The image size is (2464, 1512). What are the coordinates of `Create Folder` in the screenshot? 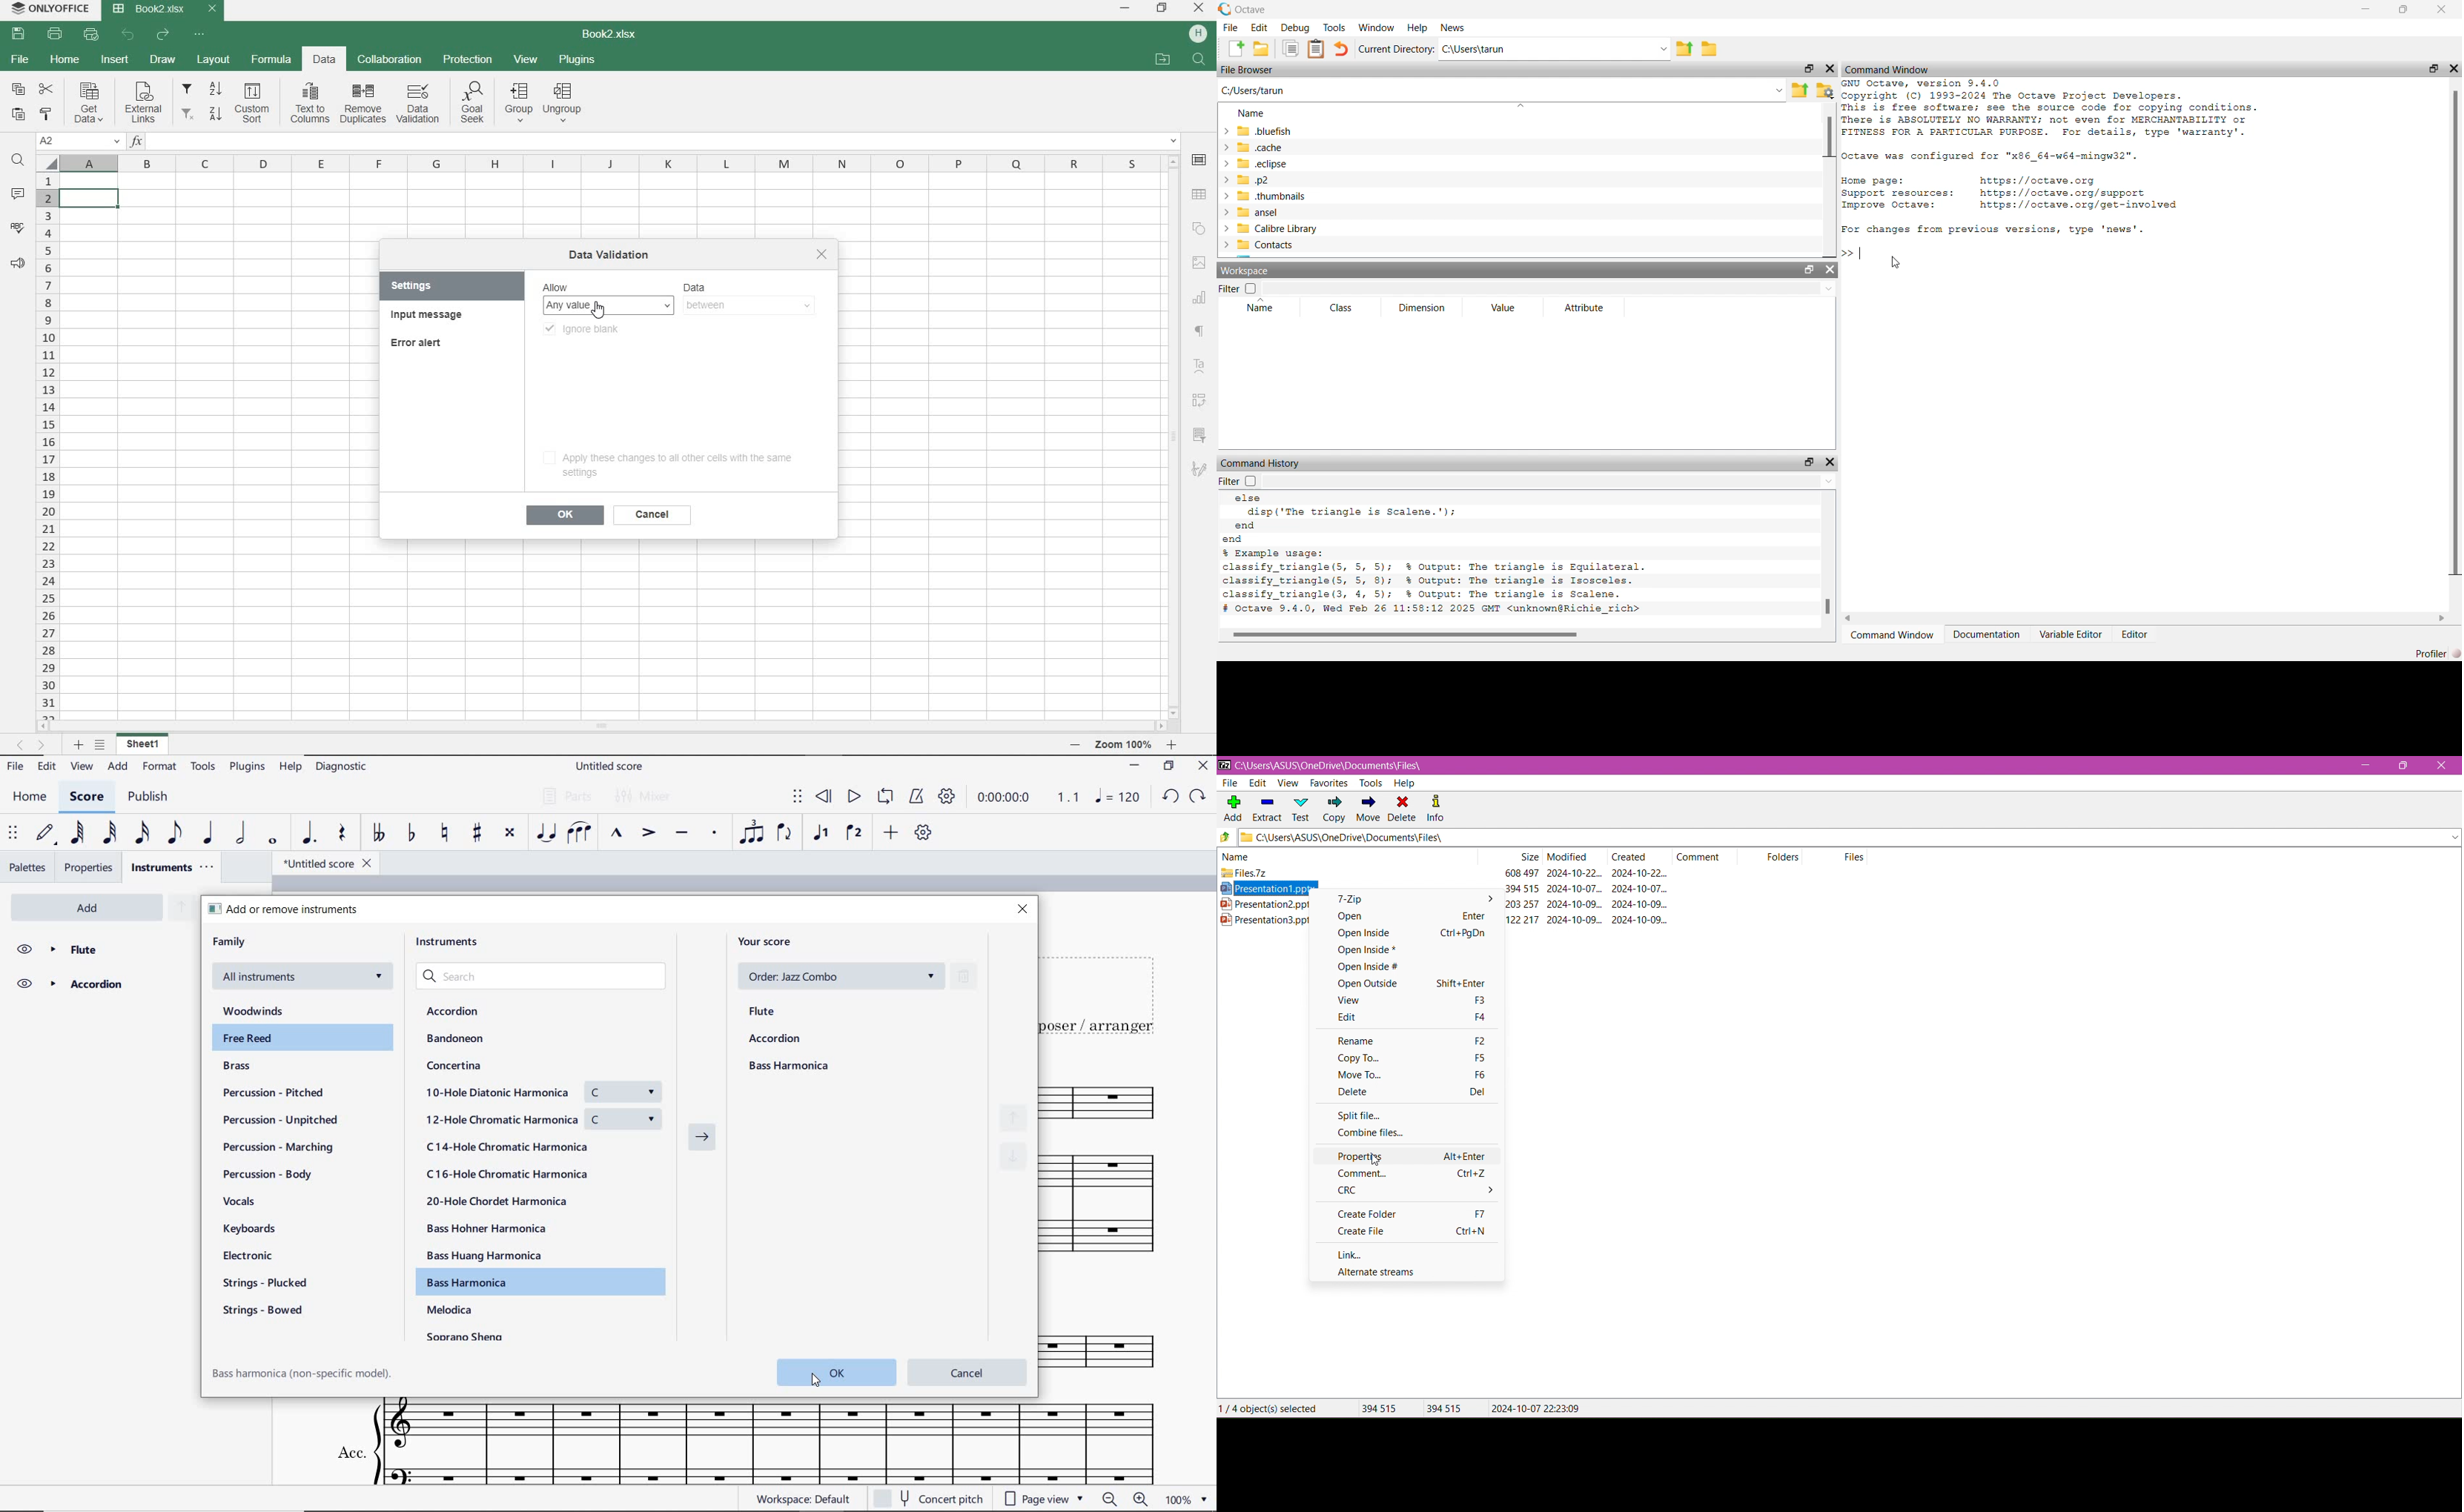 It's located at (1415, 1215).